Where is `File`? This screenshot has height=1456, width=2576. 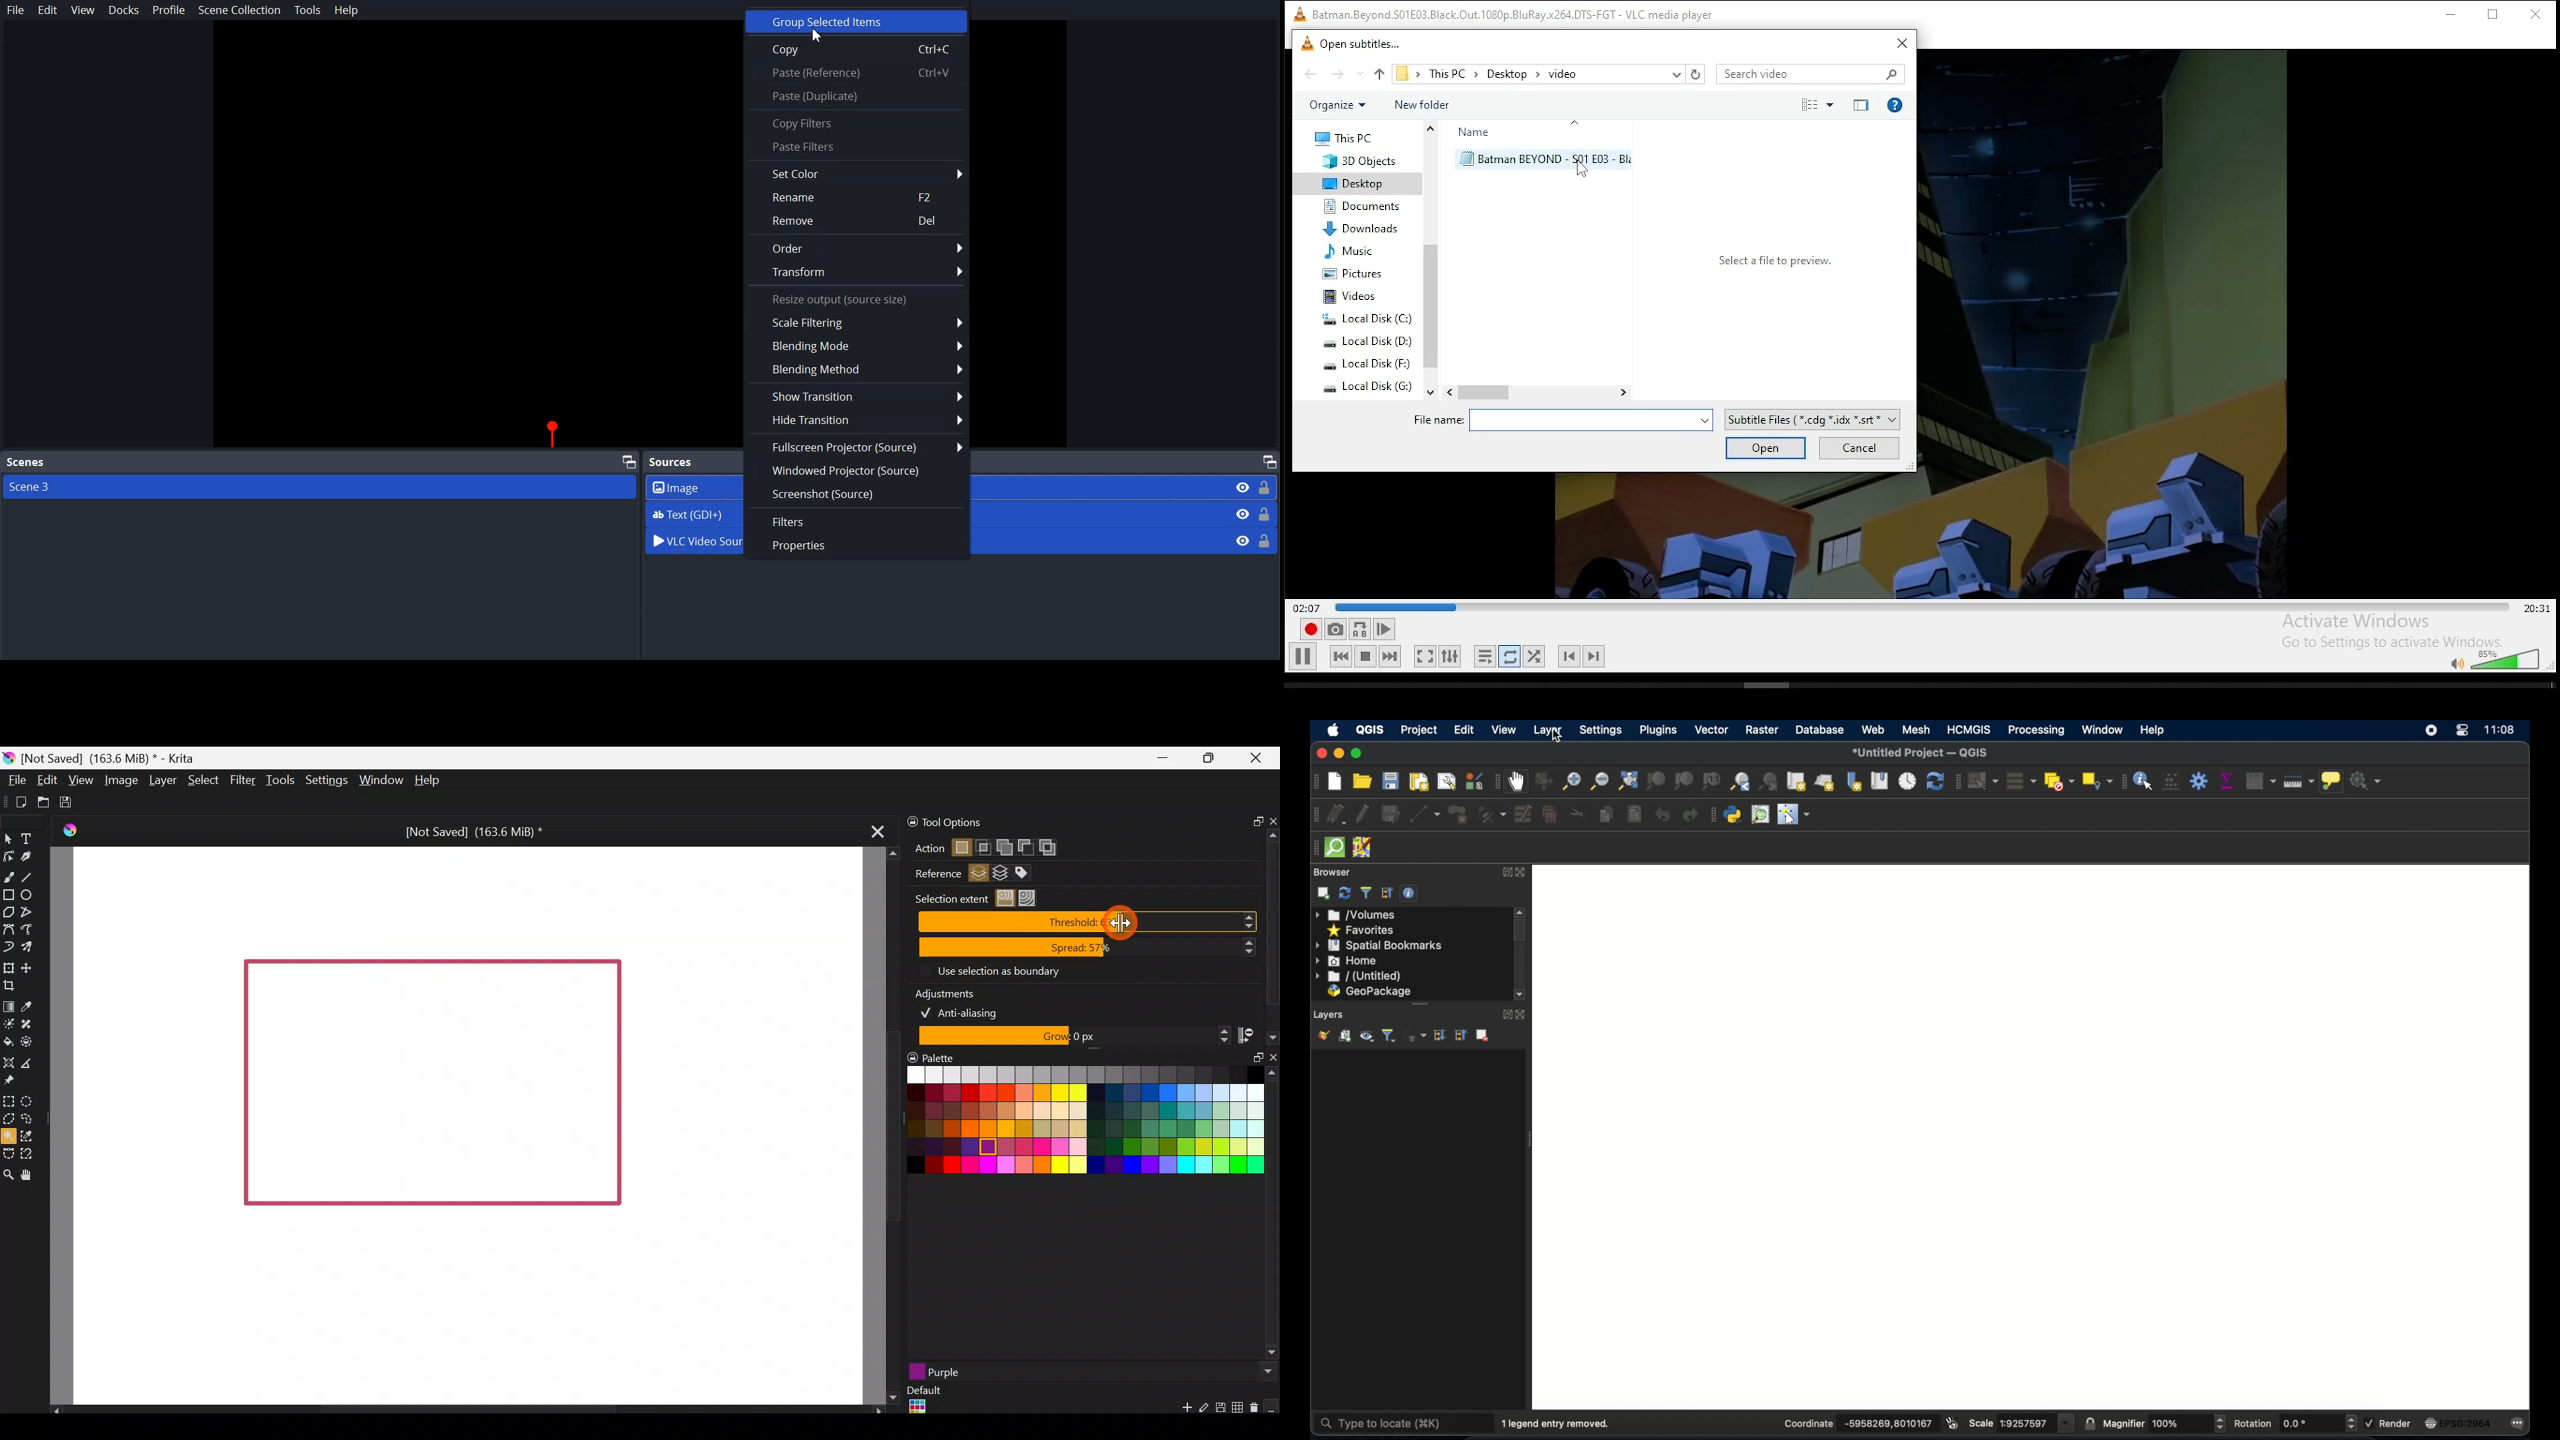 File is located at coordinates (16, 10).